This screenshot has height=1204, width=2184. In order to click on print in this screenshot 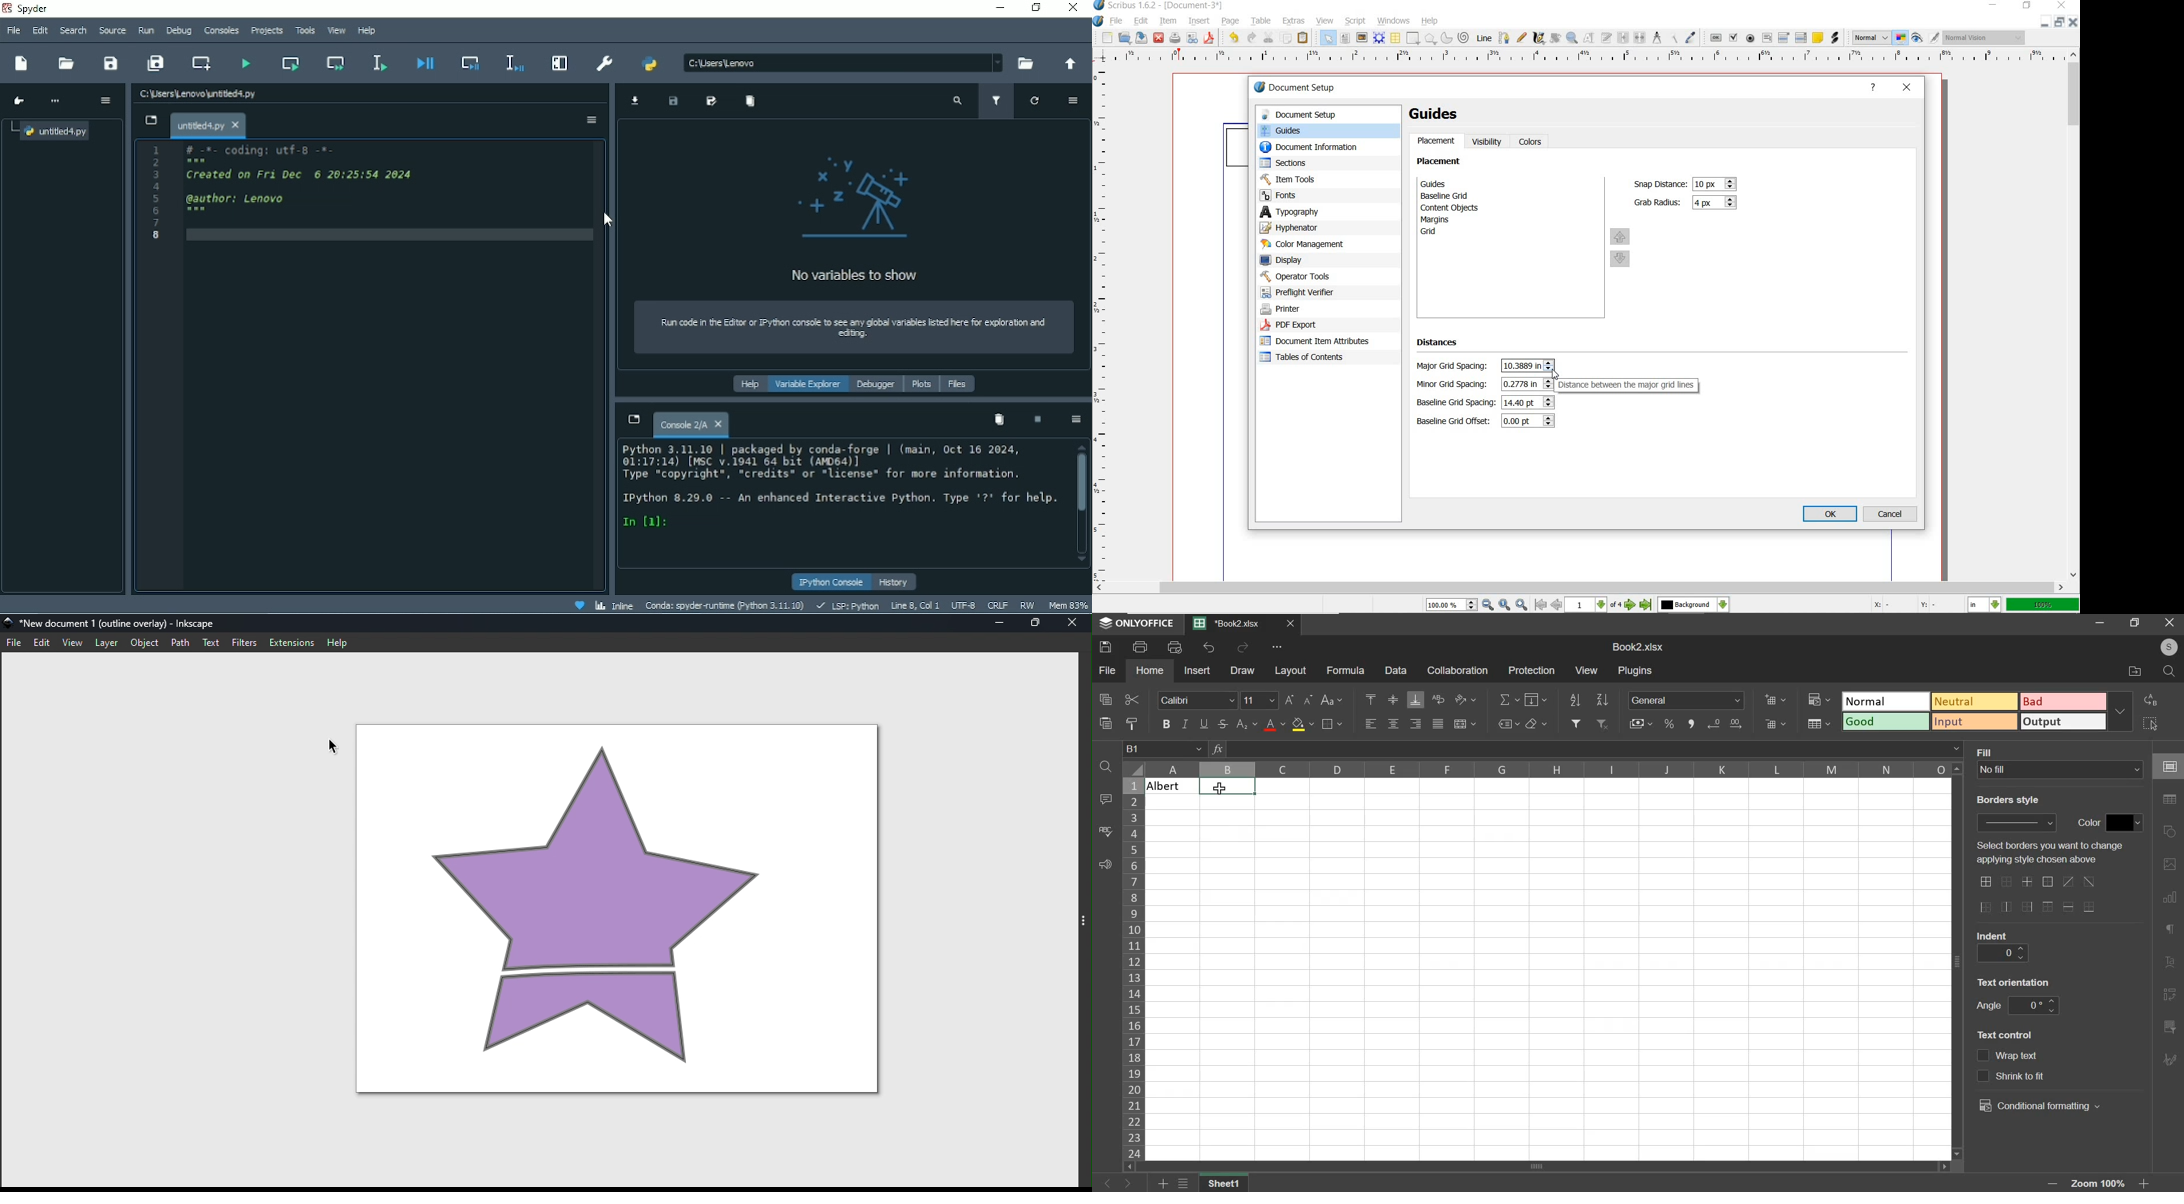, I will do `click(1141, 646)`.